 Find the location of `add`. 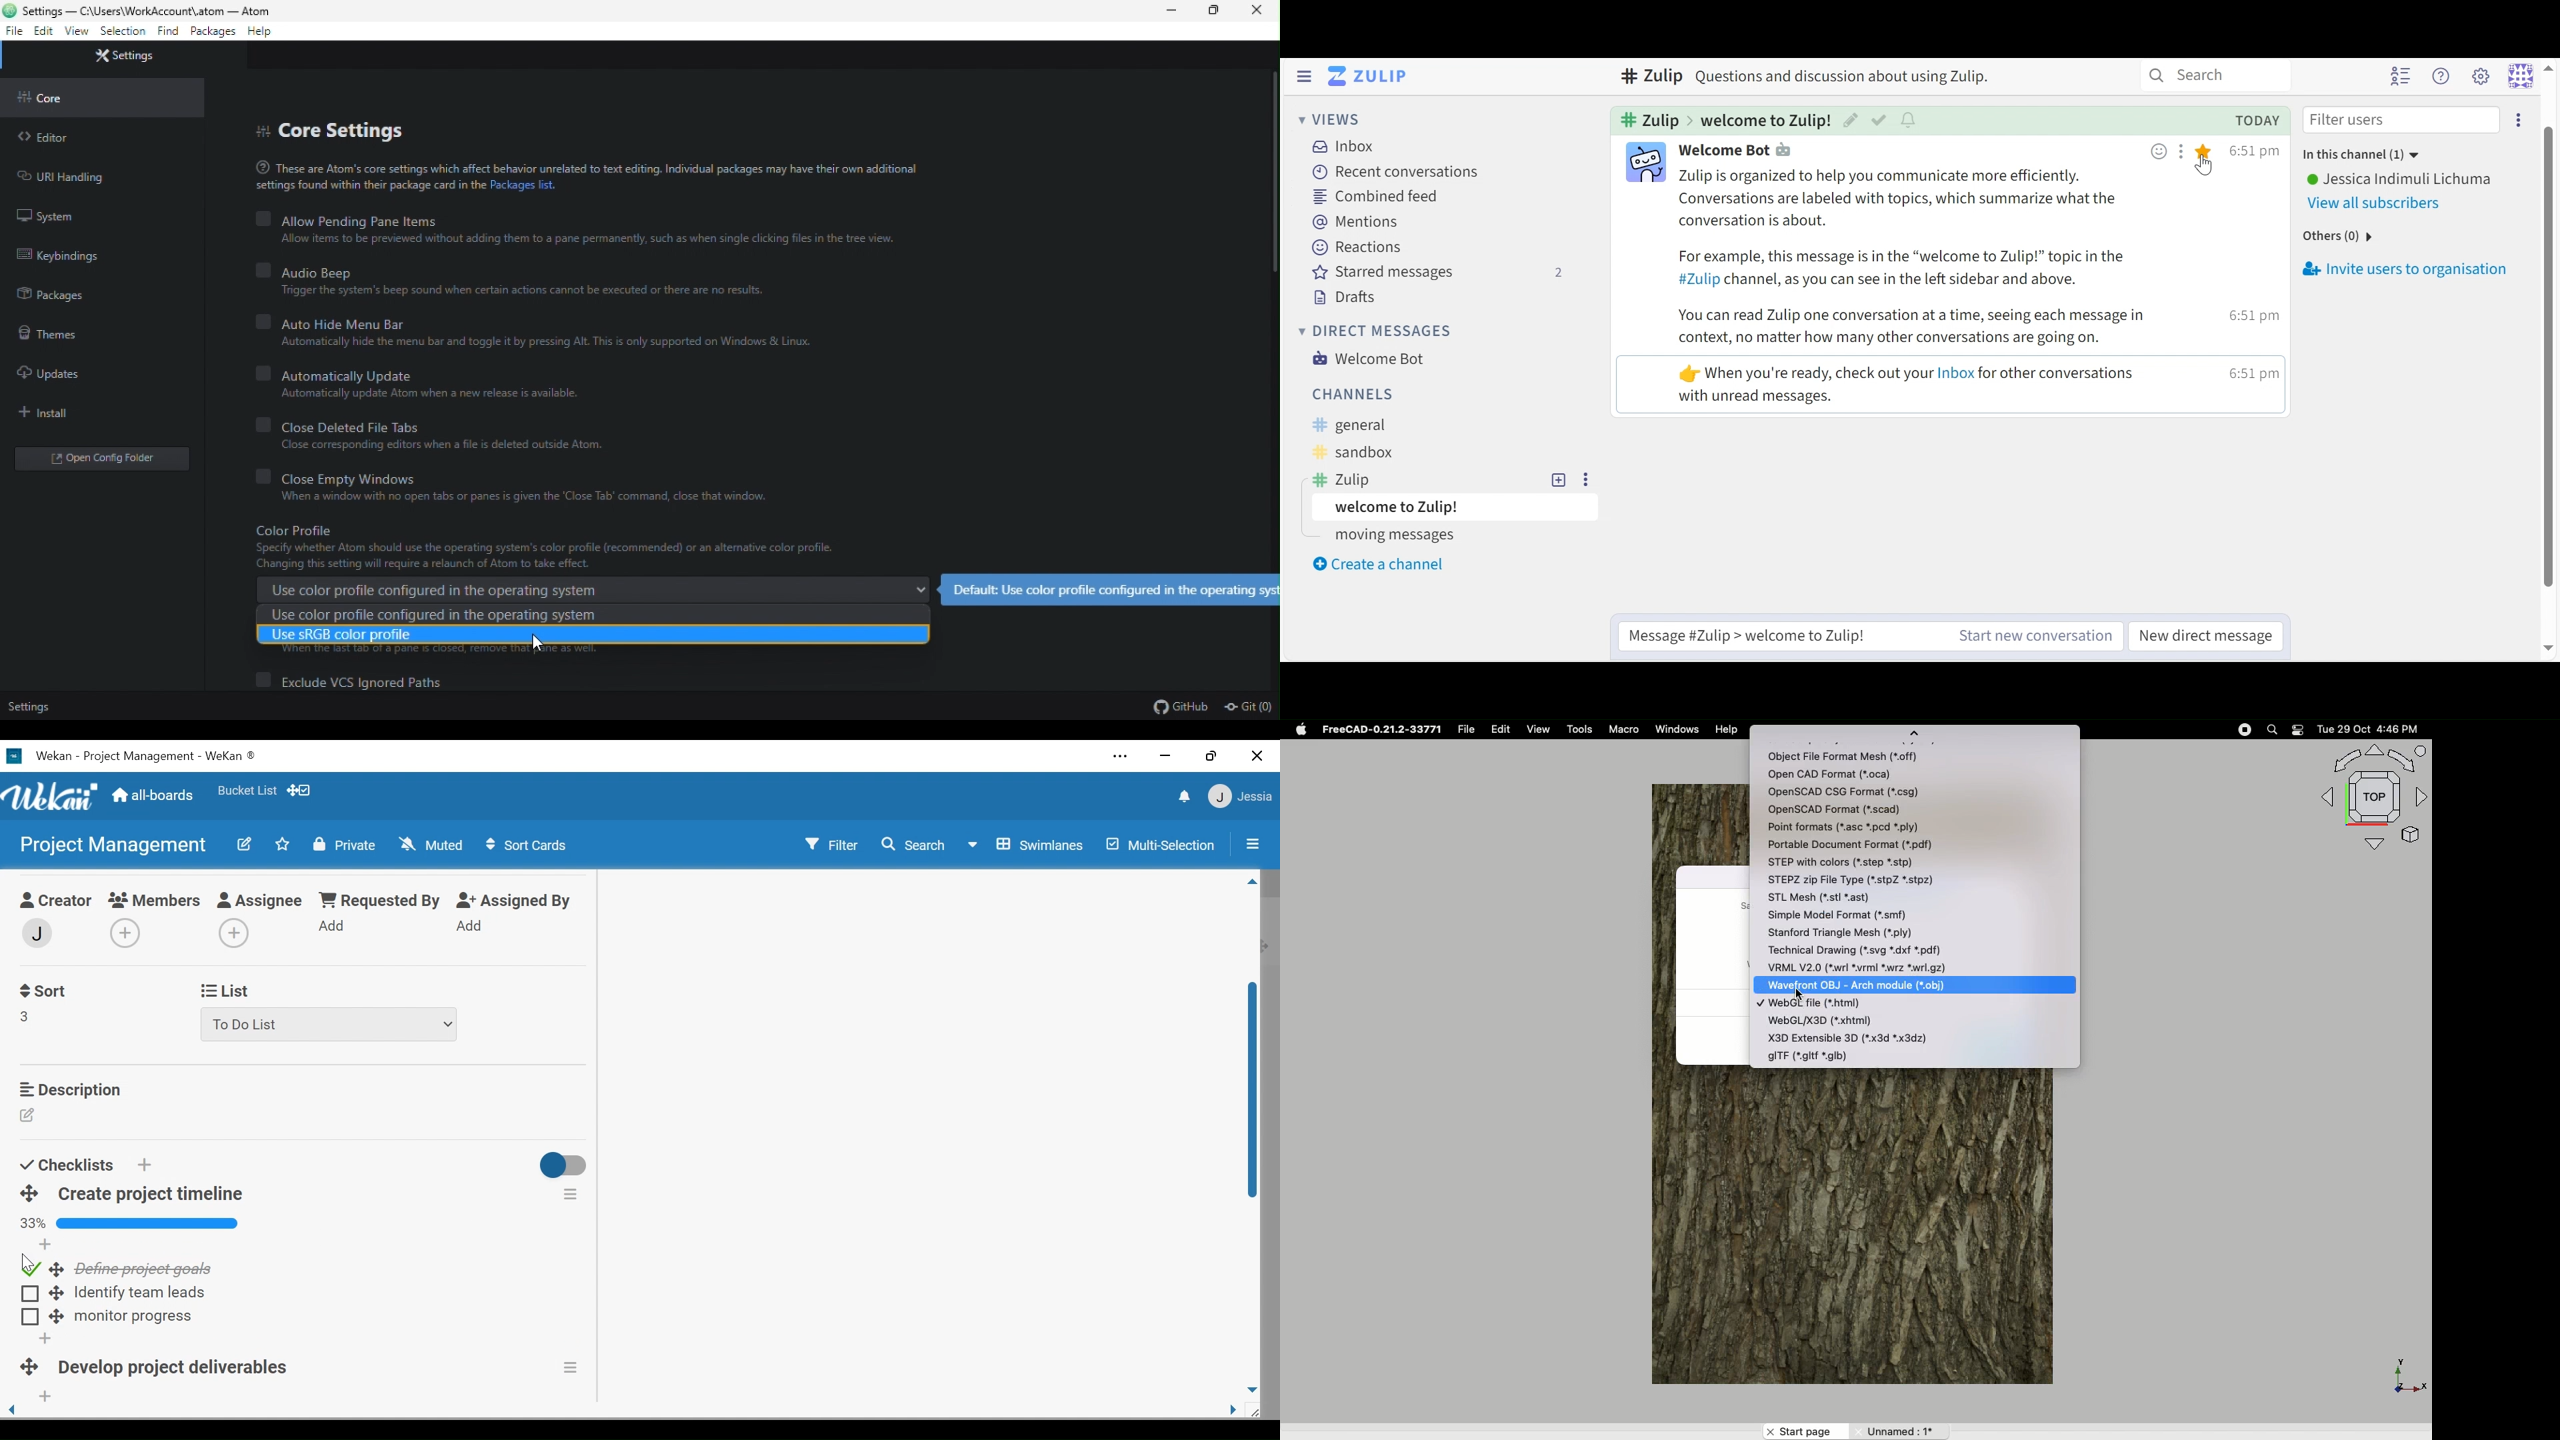

add is located at coordinates (45, 1247).